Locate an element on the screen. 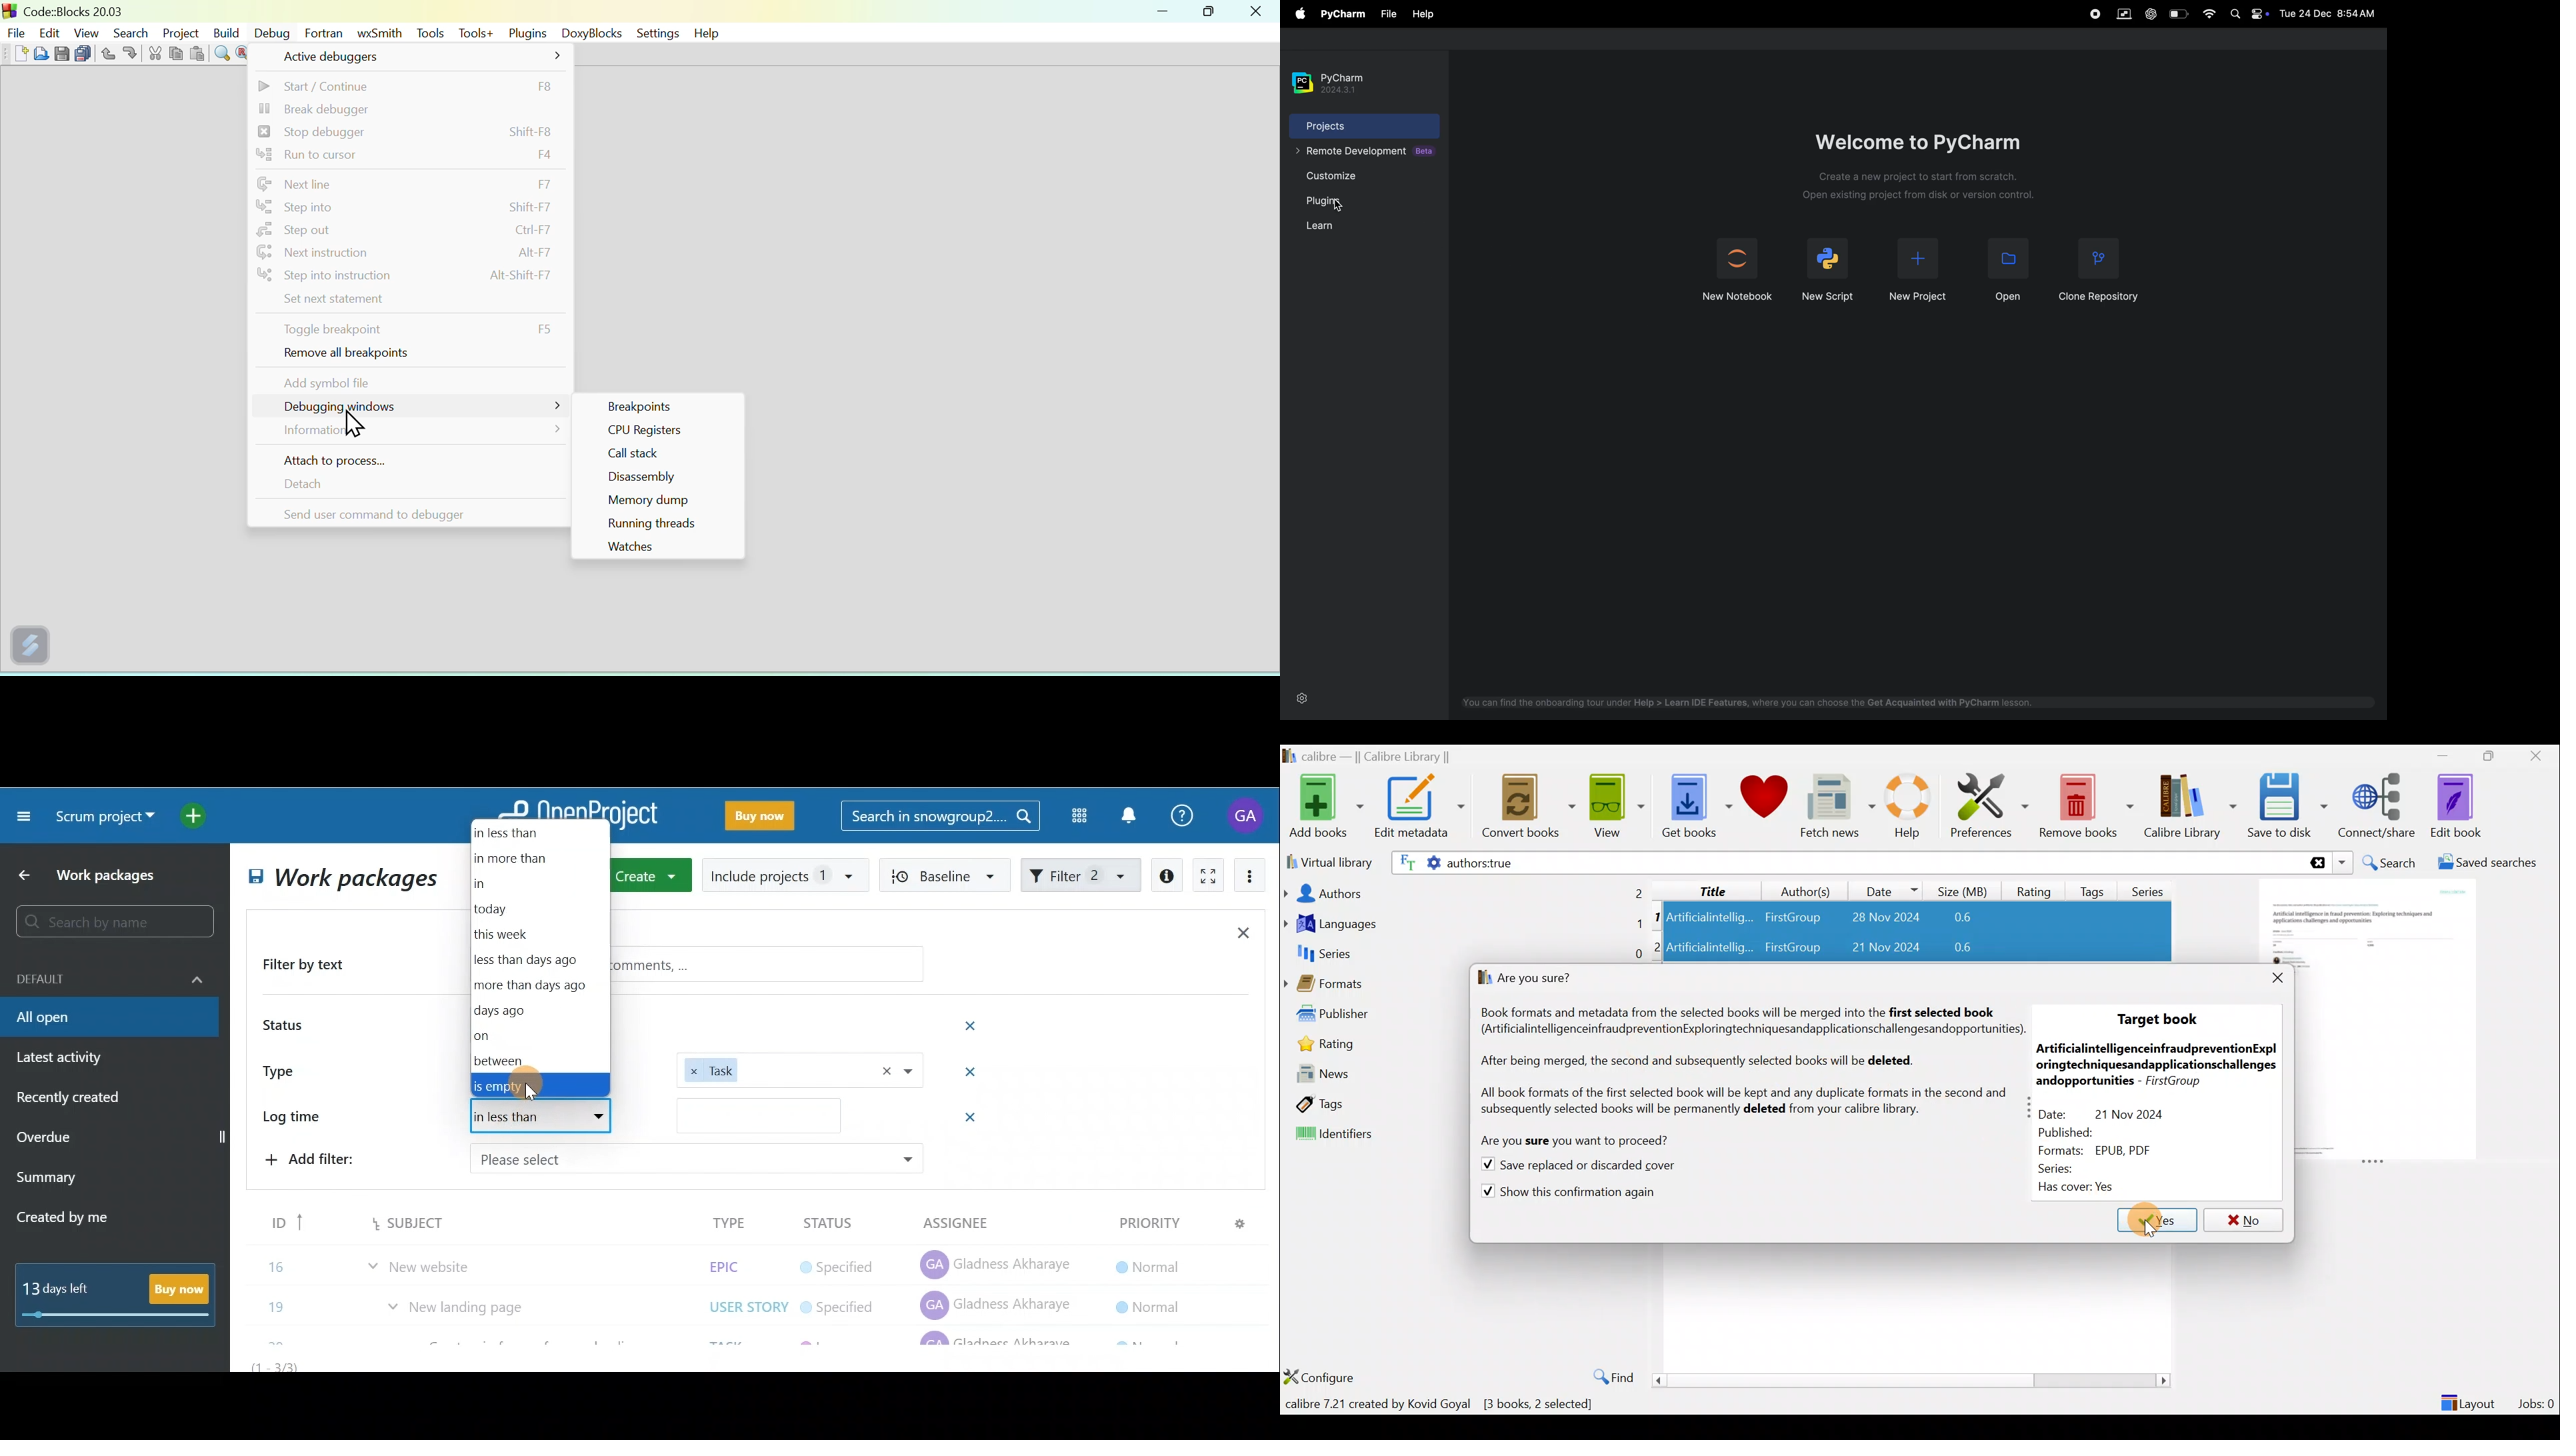 Image resolution: width=2576 pixels, height=1456 pixels. All open is located at coordinates (340, 880).